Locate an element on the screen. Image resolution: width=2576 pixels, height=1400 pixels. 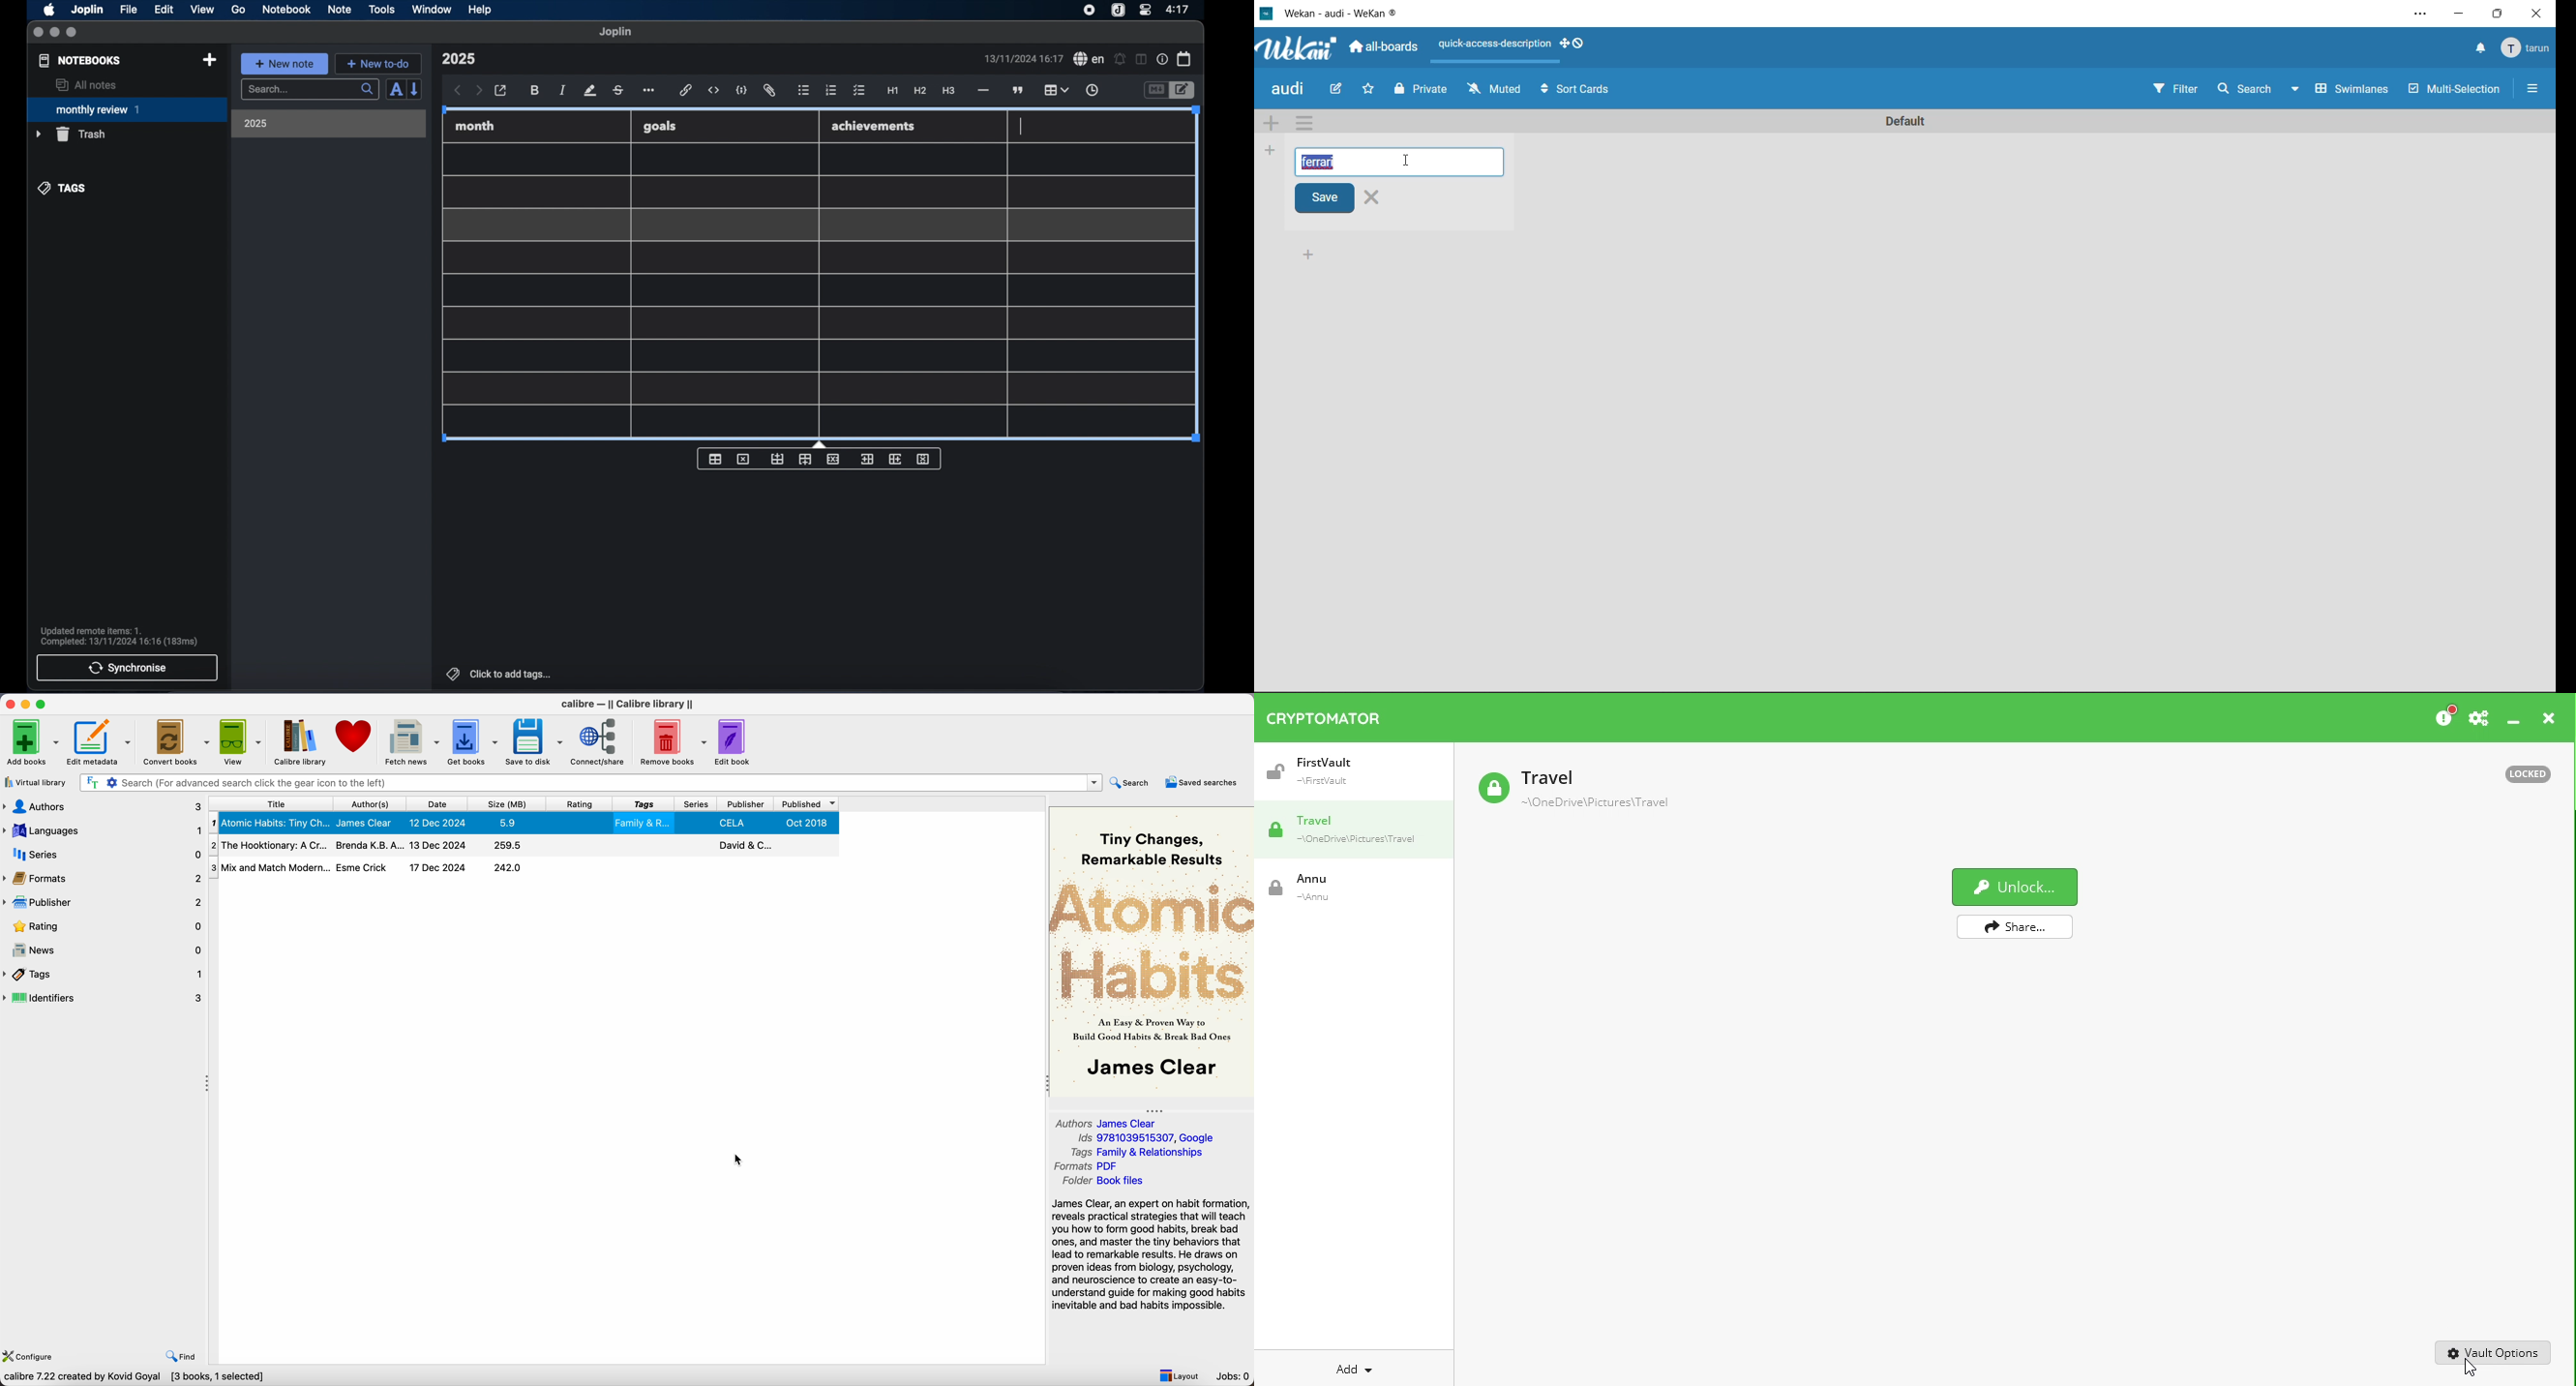
attach file is located at coordinates (770, 90).